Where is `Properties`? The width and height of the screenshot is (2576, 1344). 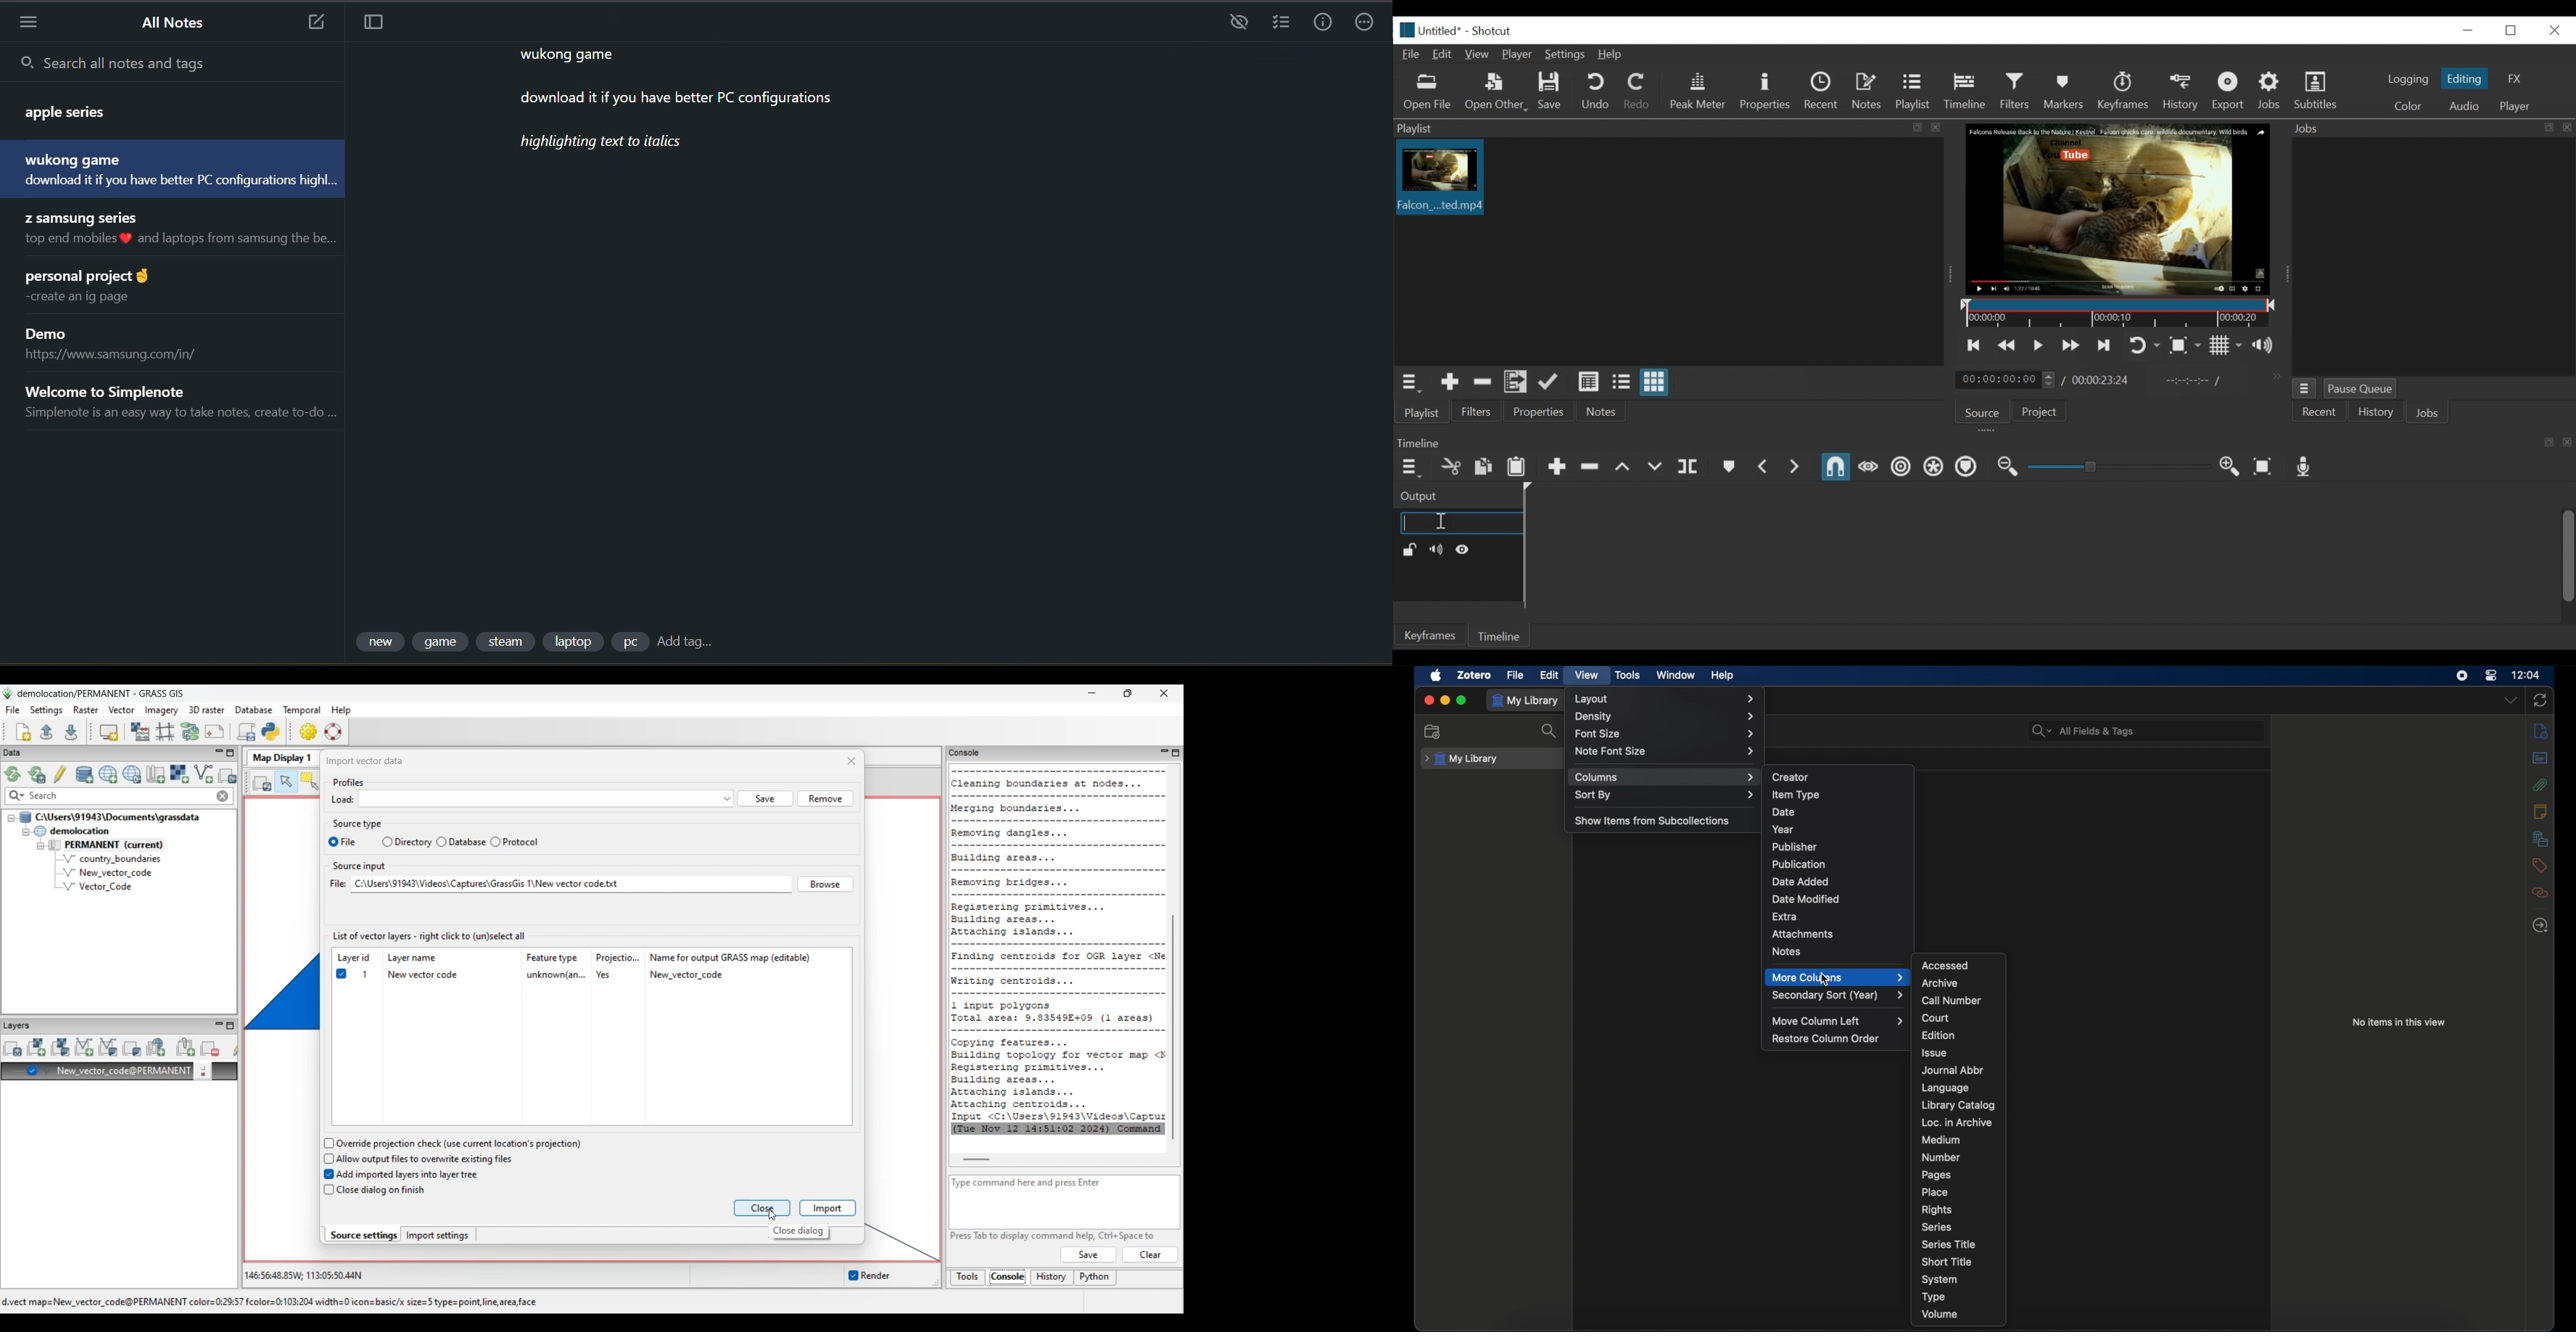
Properties is located at coordinates (1765, 91).